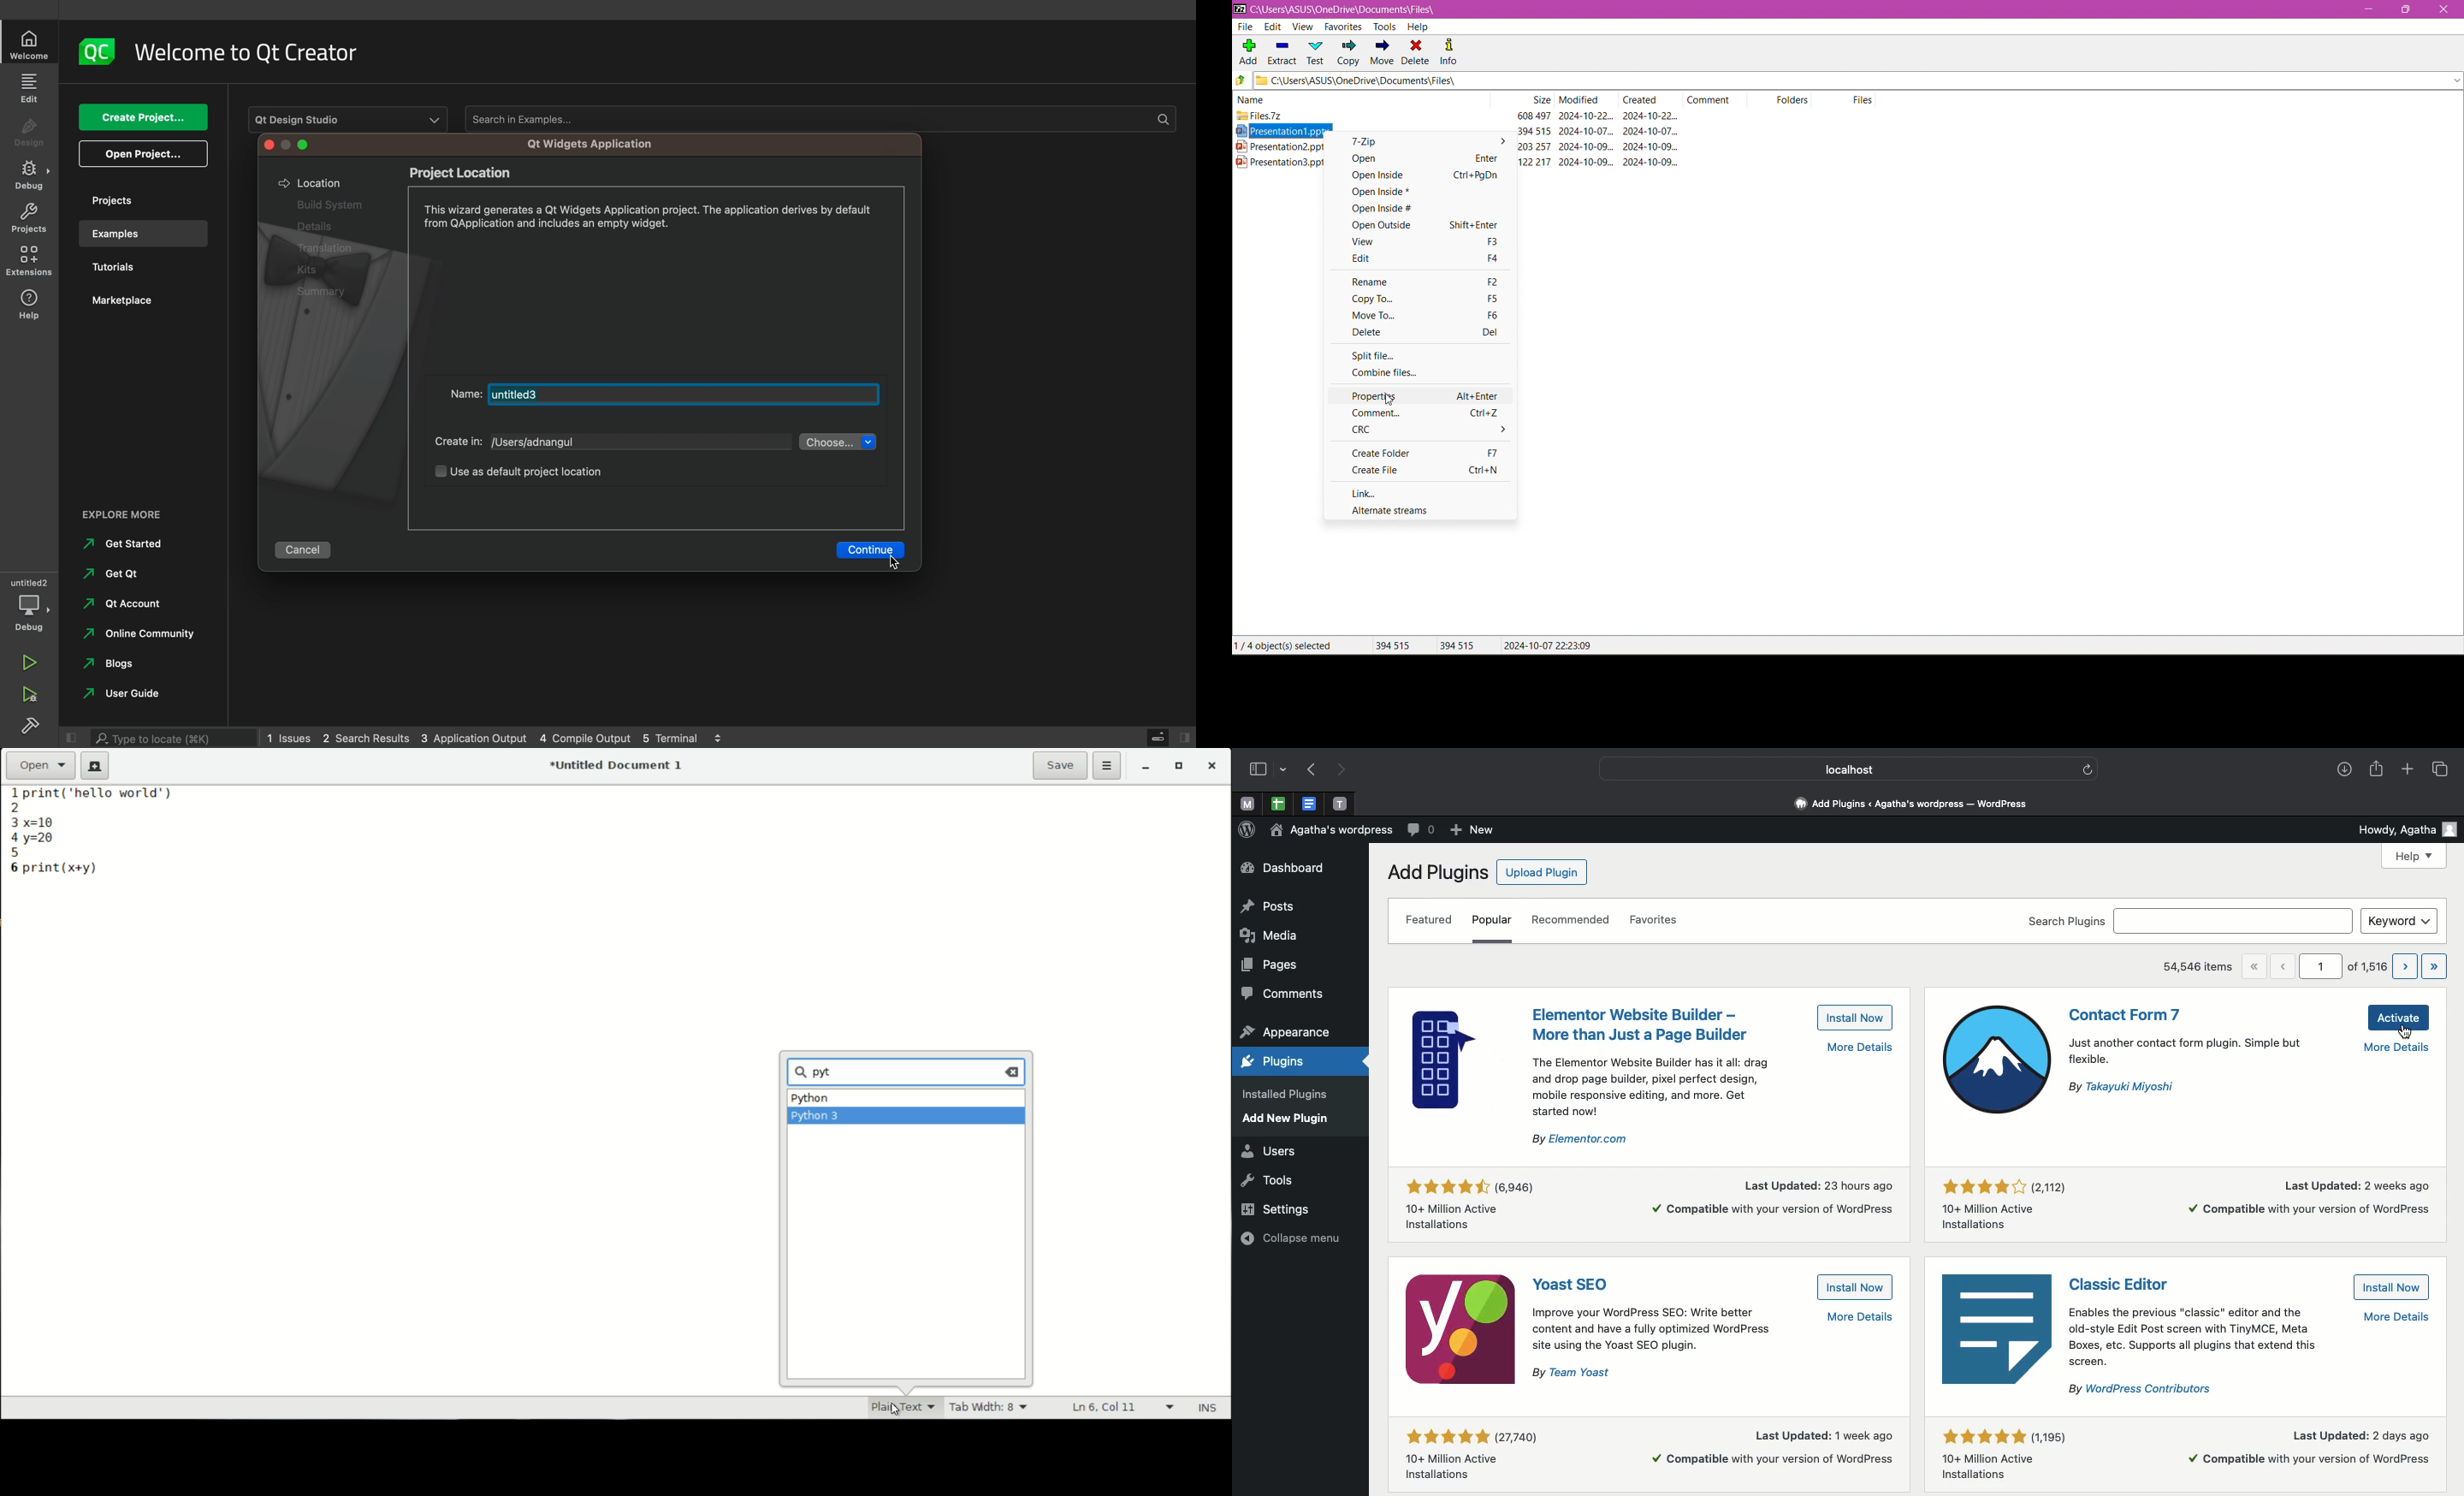 The image size is (2464, 1512). Describe the element at coordinates (675, 737) in the screenshot. I see `5 terminal` at that location.